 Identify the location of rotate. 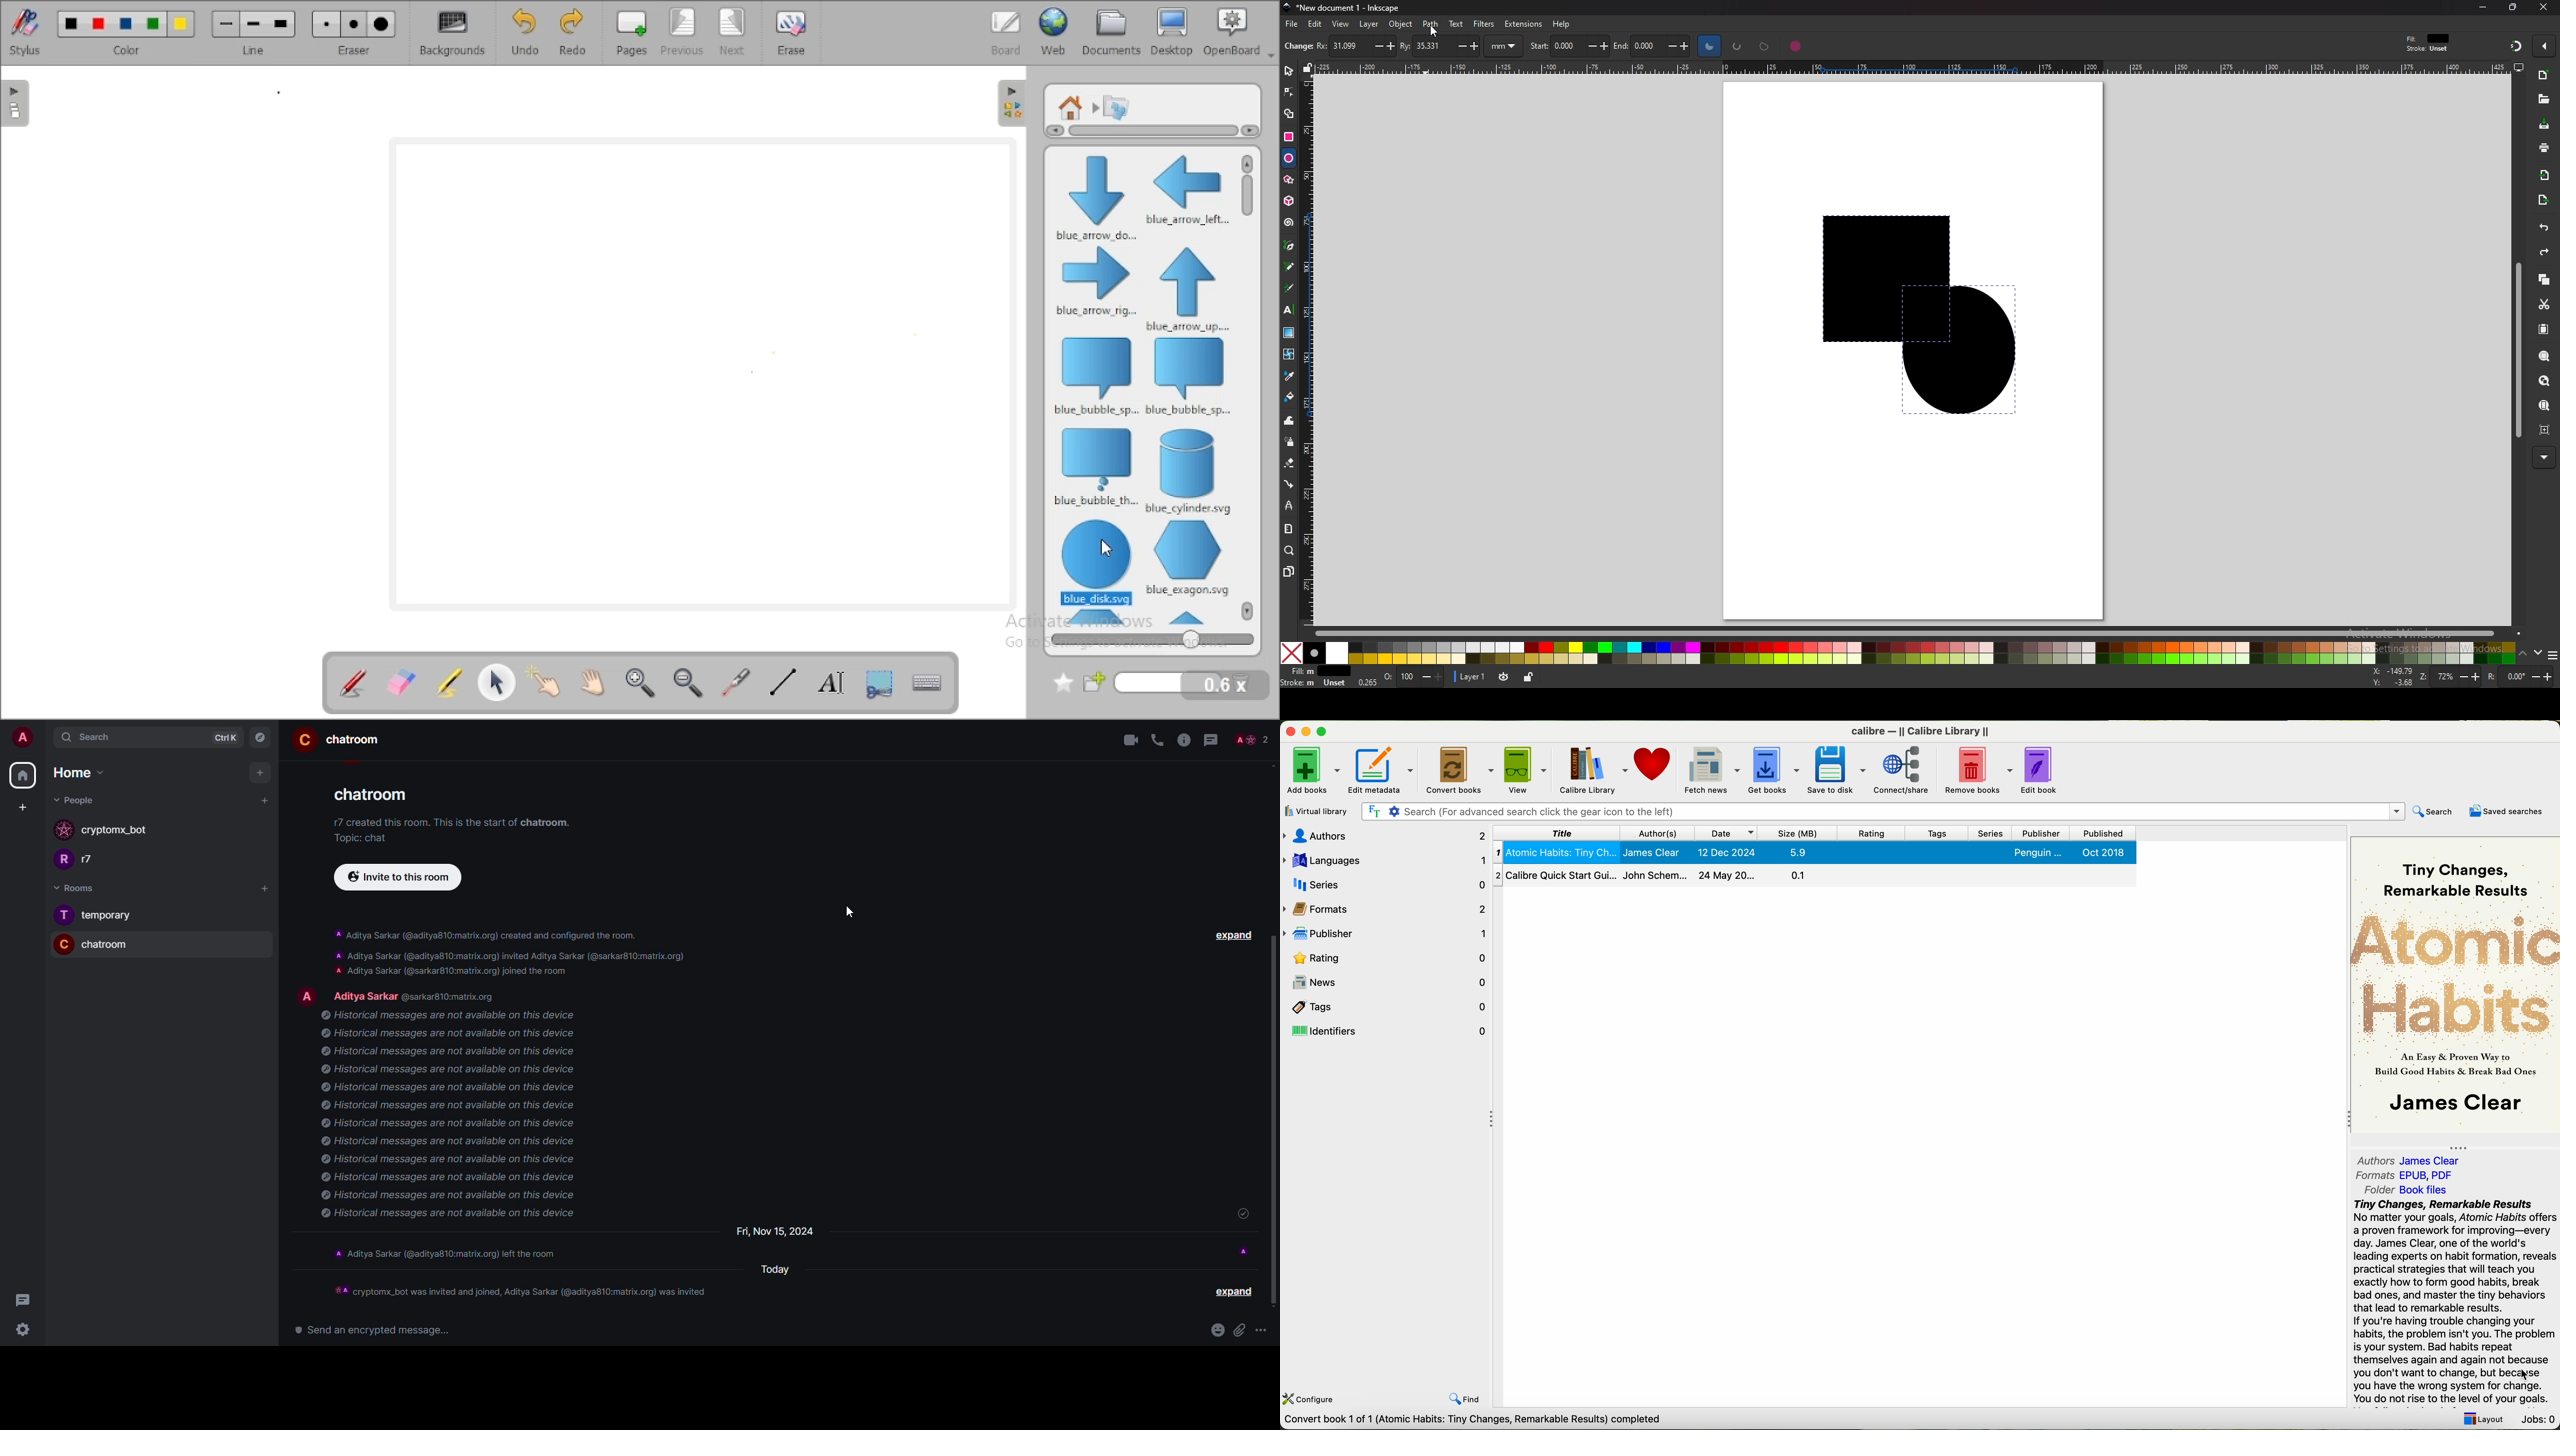
(2519, 677).